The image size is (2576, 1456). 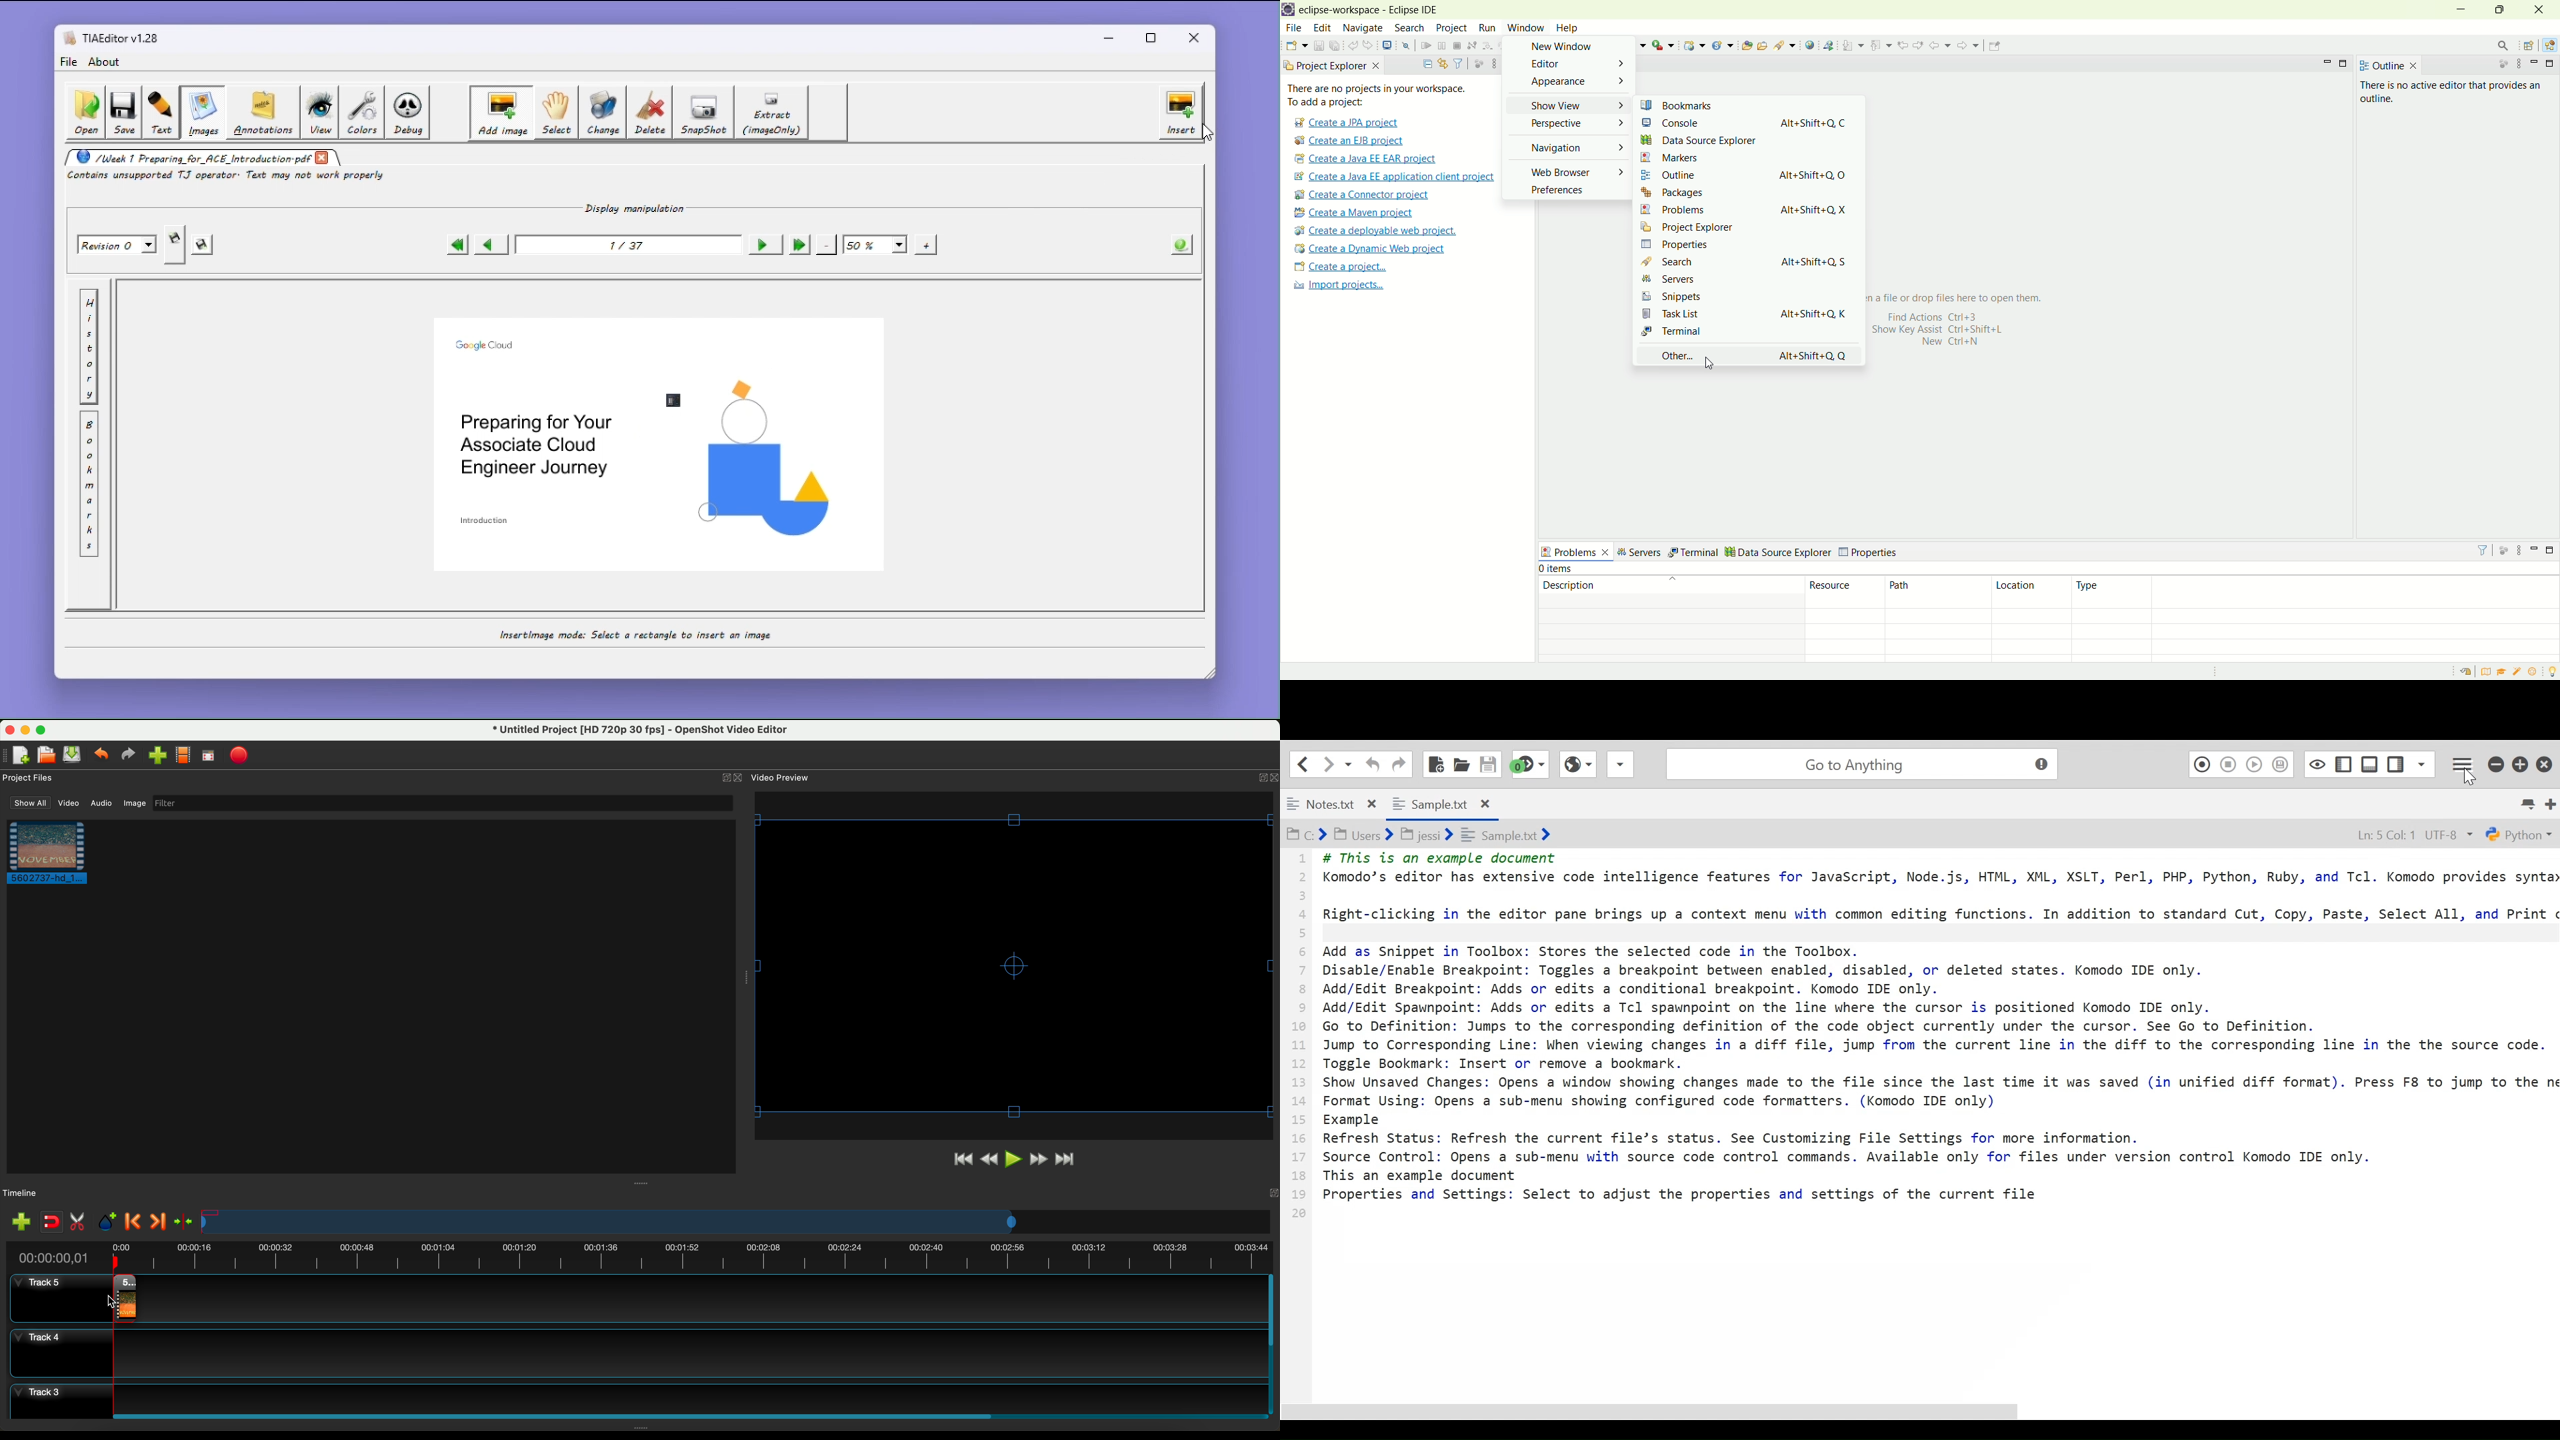 What do you see at coordinates (122, 1299) in the screenshot?
I see `drag video to track 4` at bounding box center [122, 1299].